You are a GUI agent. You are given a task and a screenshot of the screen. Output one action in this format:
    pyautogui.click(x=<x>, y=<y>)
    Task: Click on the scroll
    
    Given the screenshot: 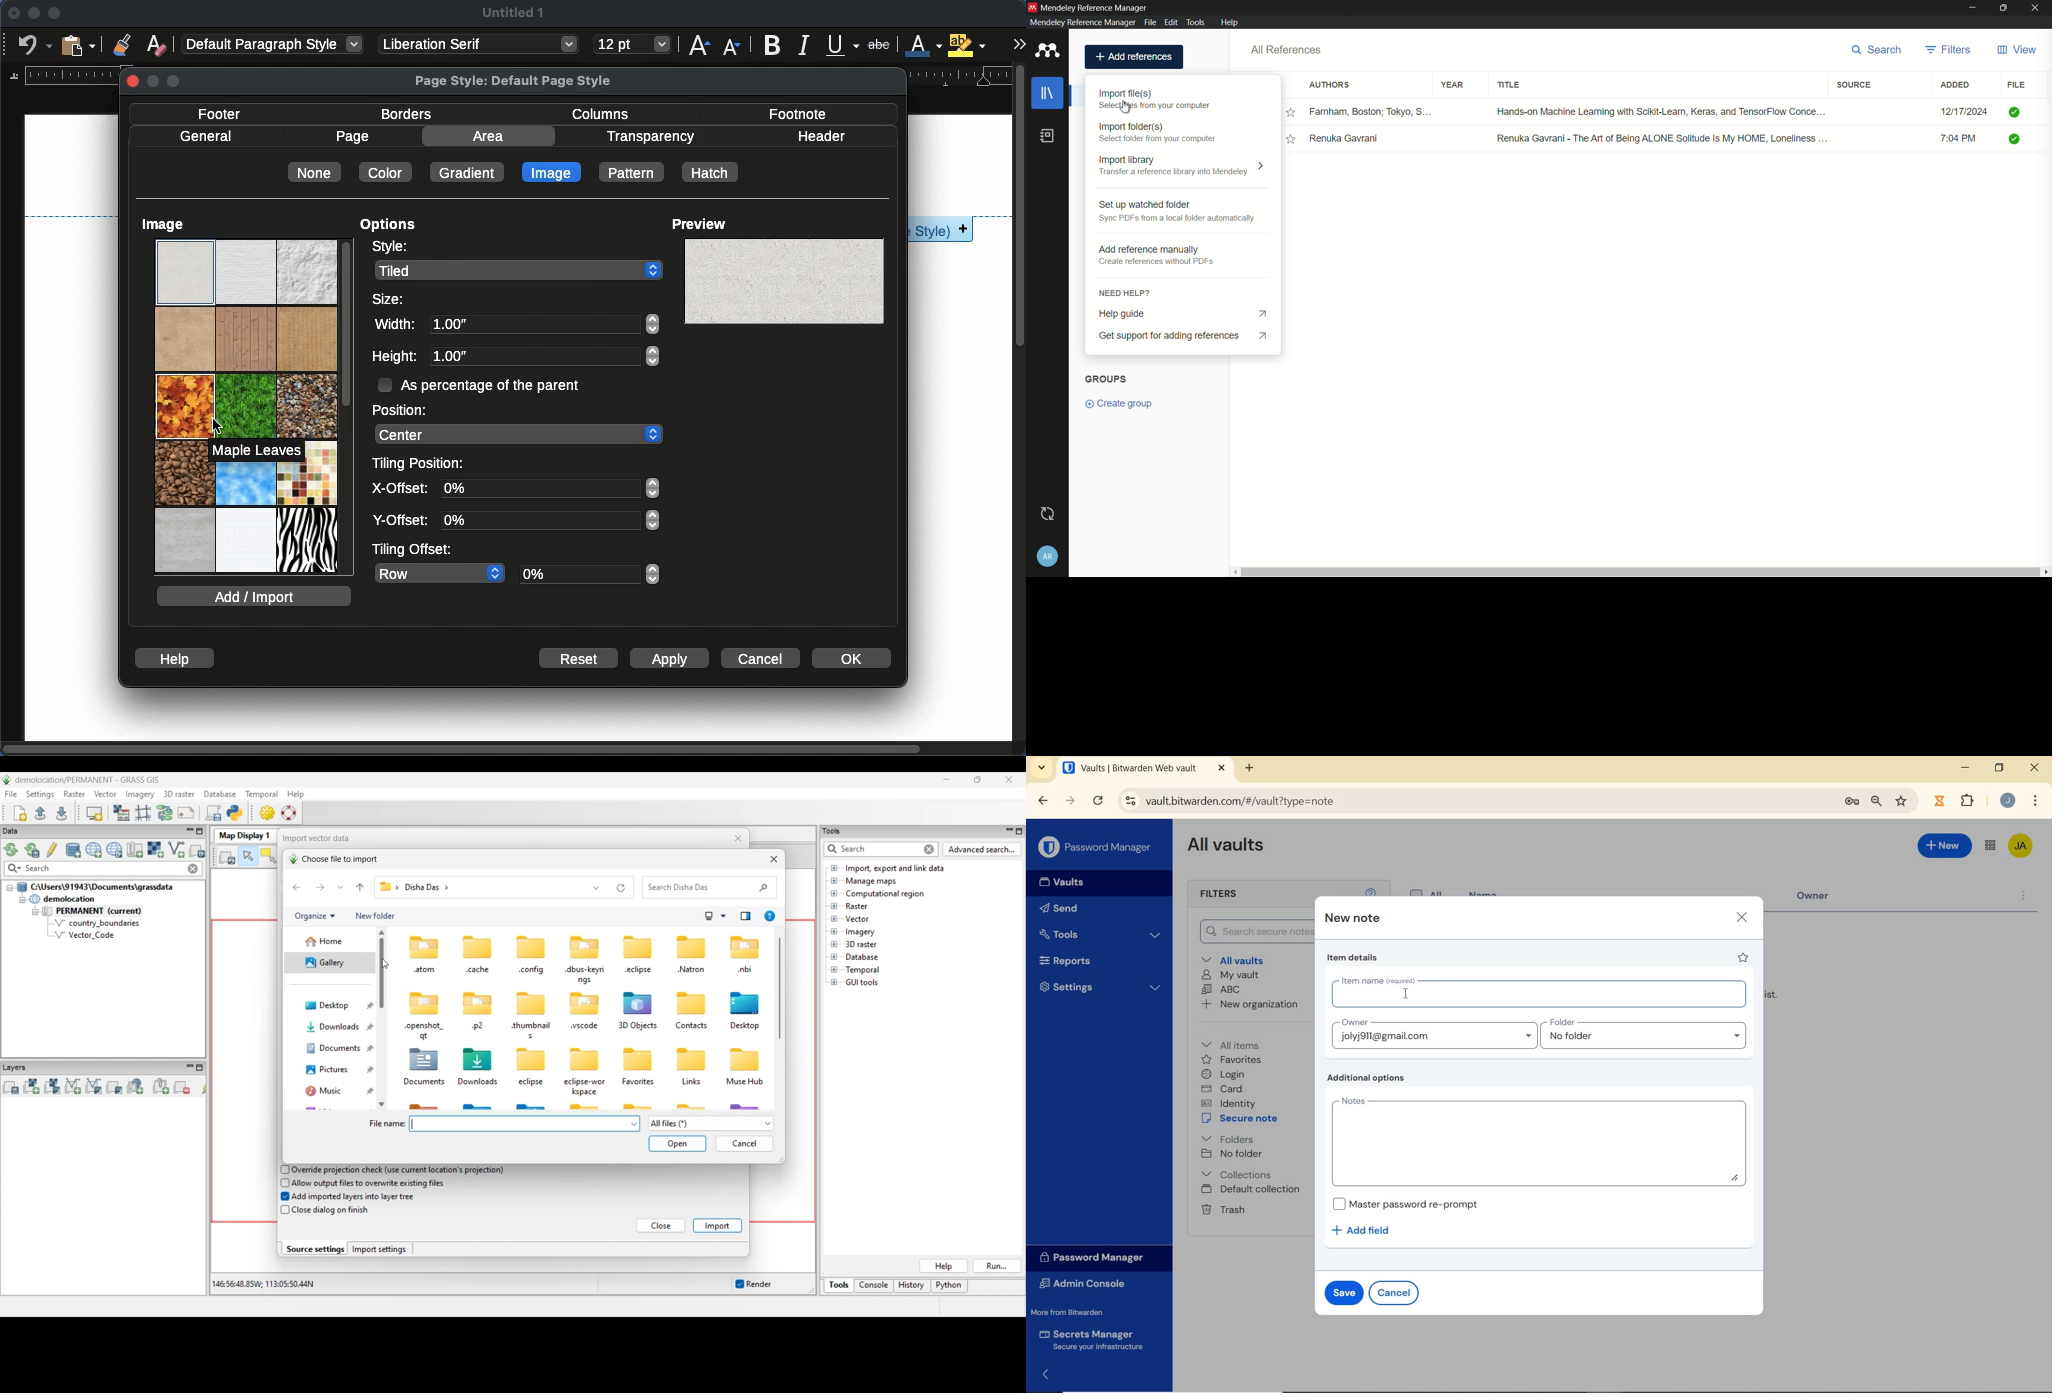 What is the action you would take?
    pyautogui.click(x=346, y=403)
    